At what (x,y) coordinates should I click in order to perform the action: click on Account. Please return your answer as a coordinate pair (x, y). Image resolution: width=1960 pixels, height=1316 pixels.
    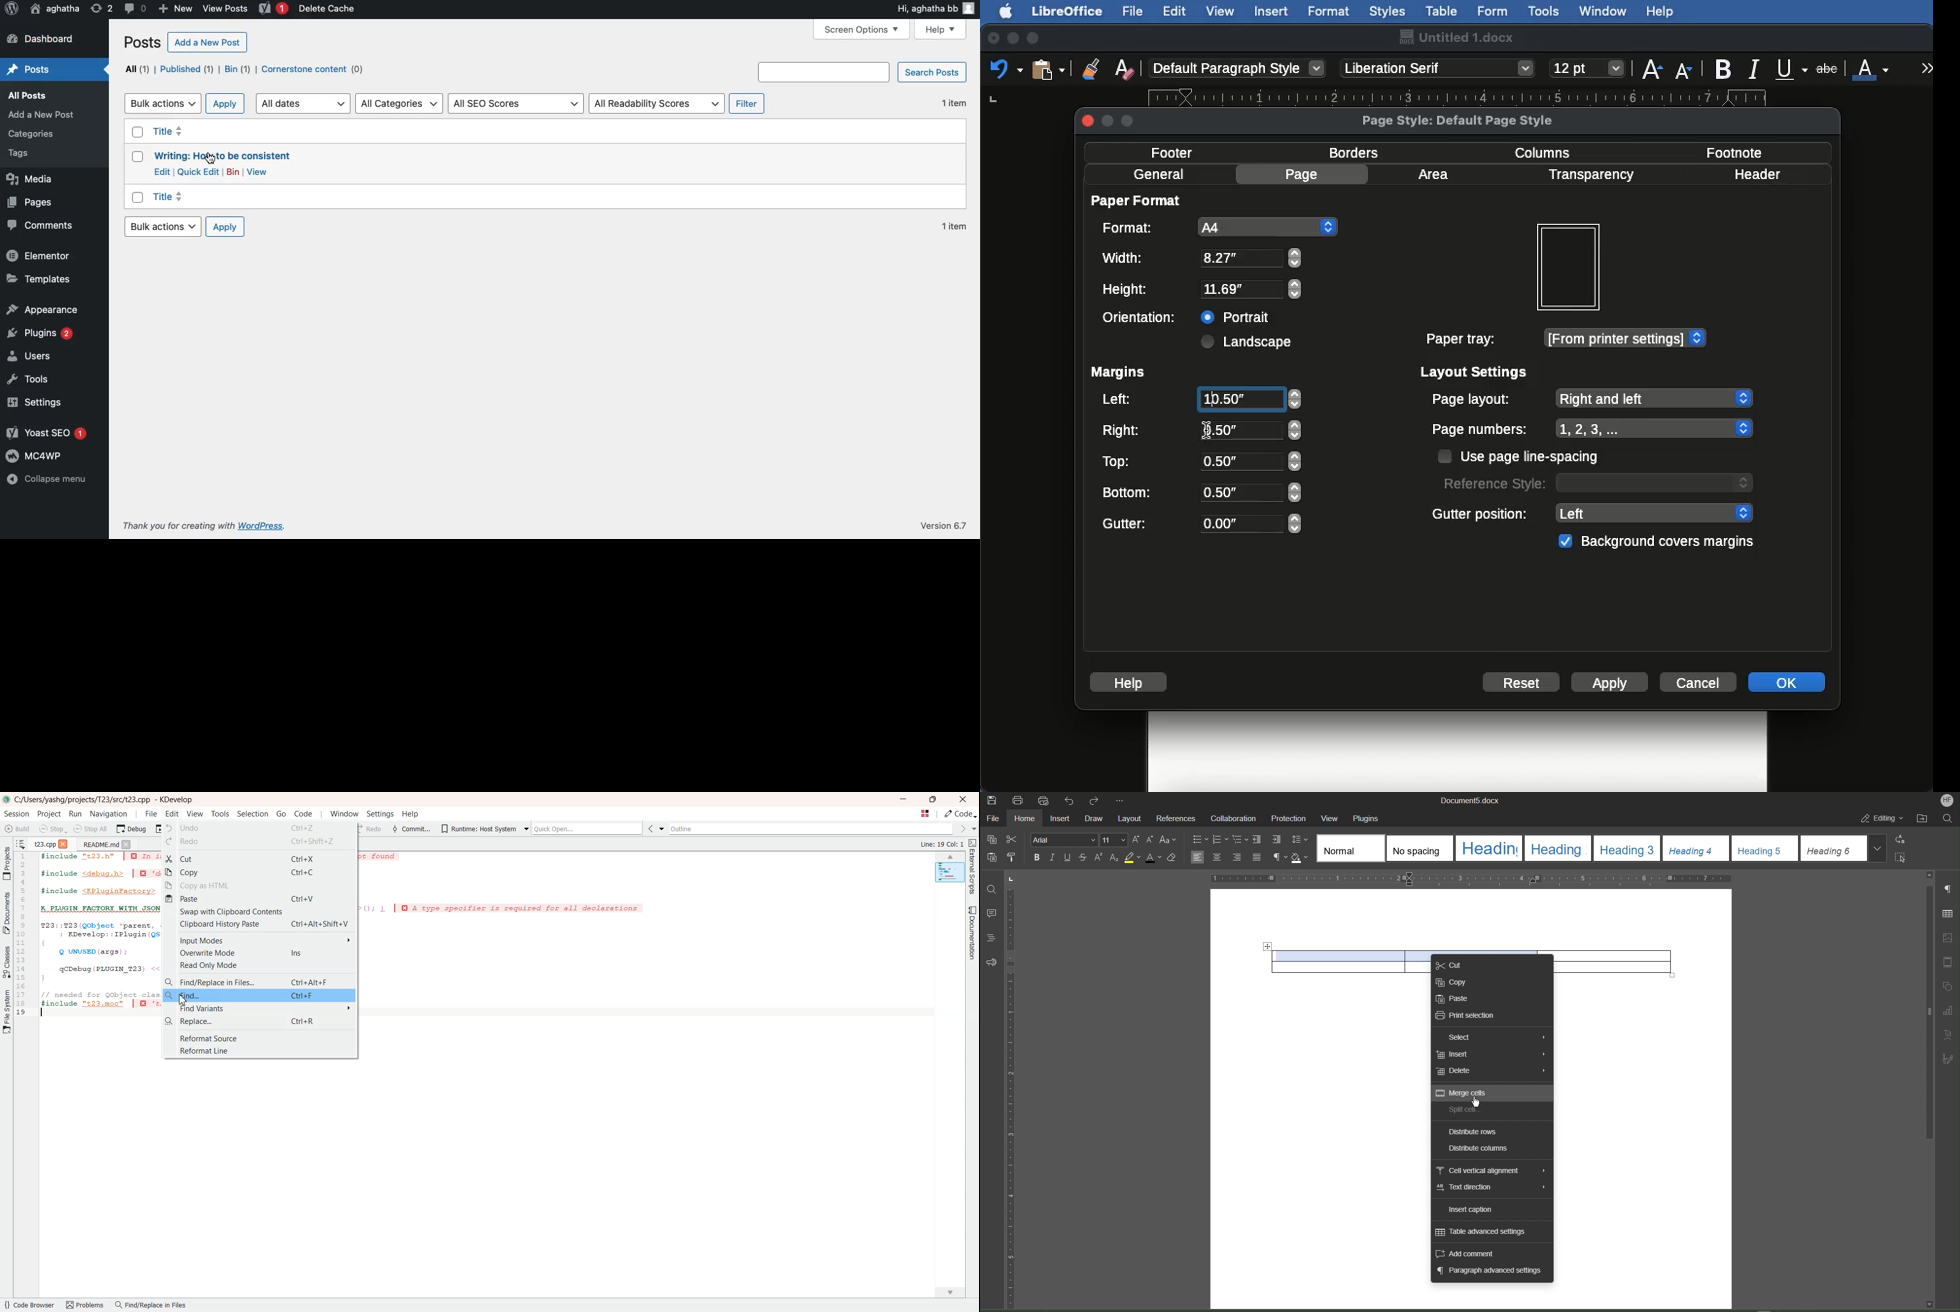
    Looking at the image, I should click on (1946, 801).